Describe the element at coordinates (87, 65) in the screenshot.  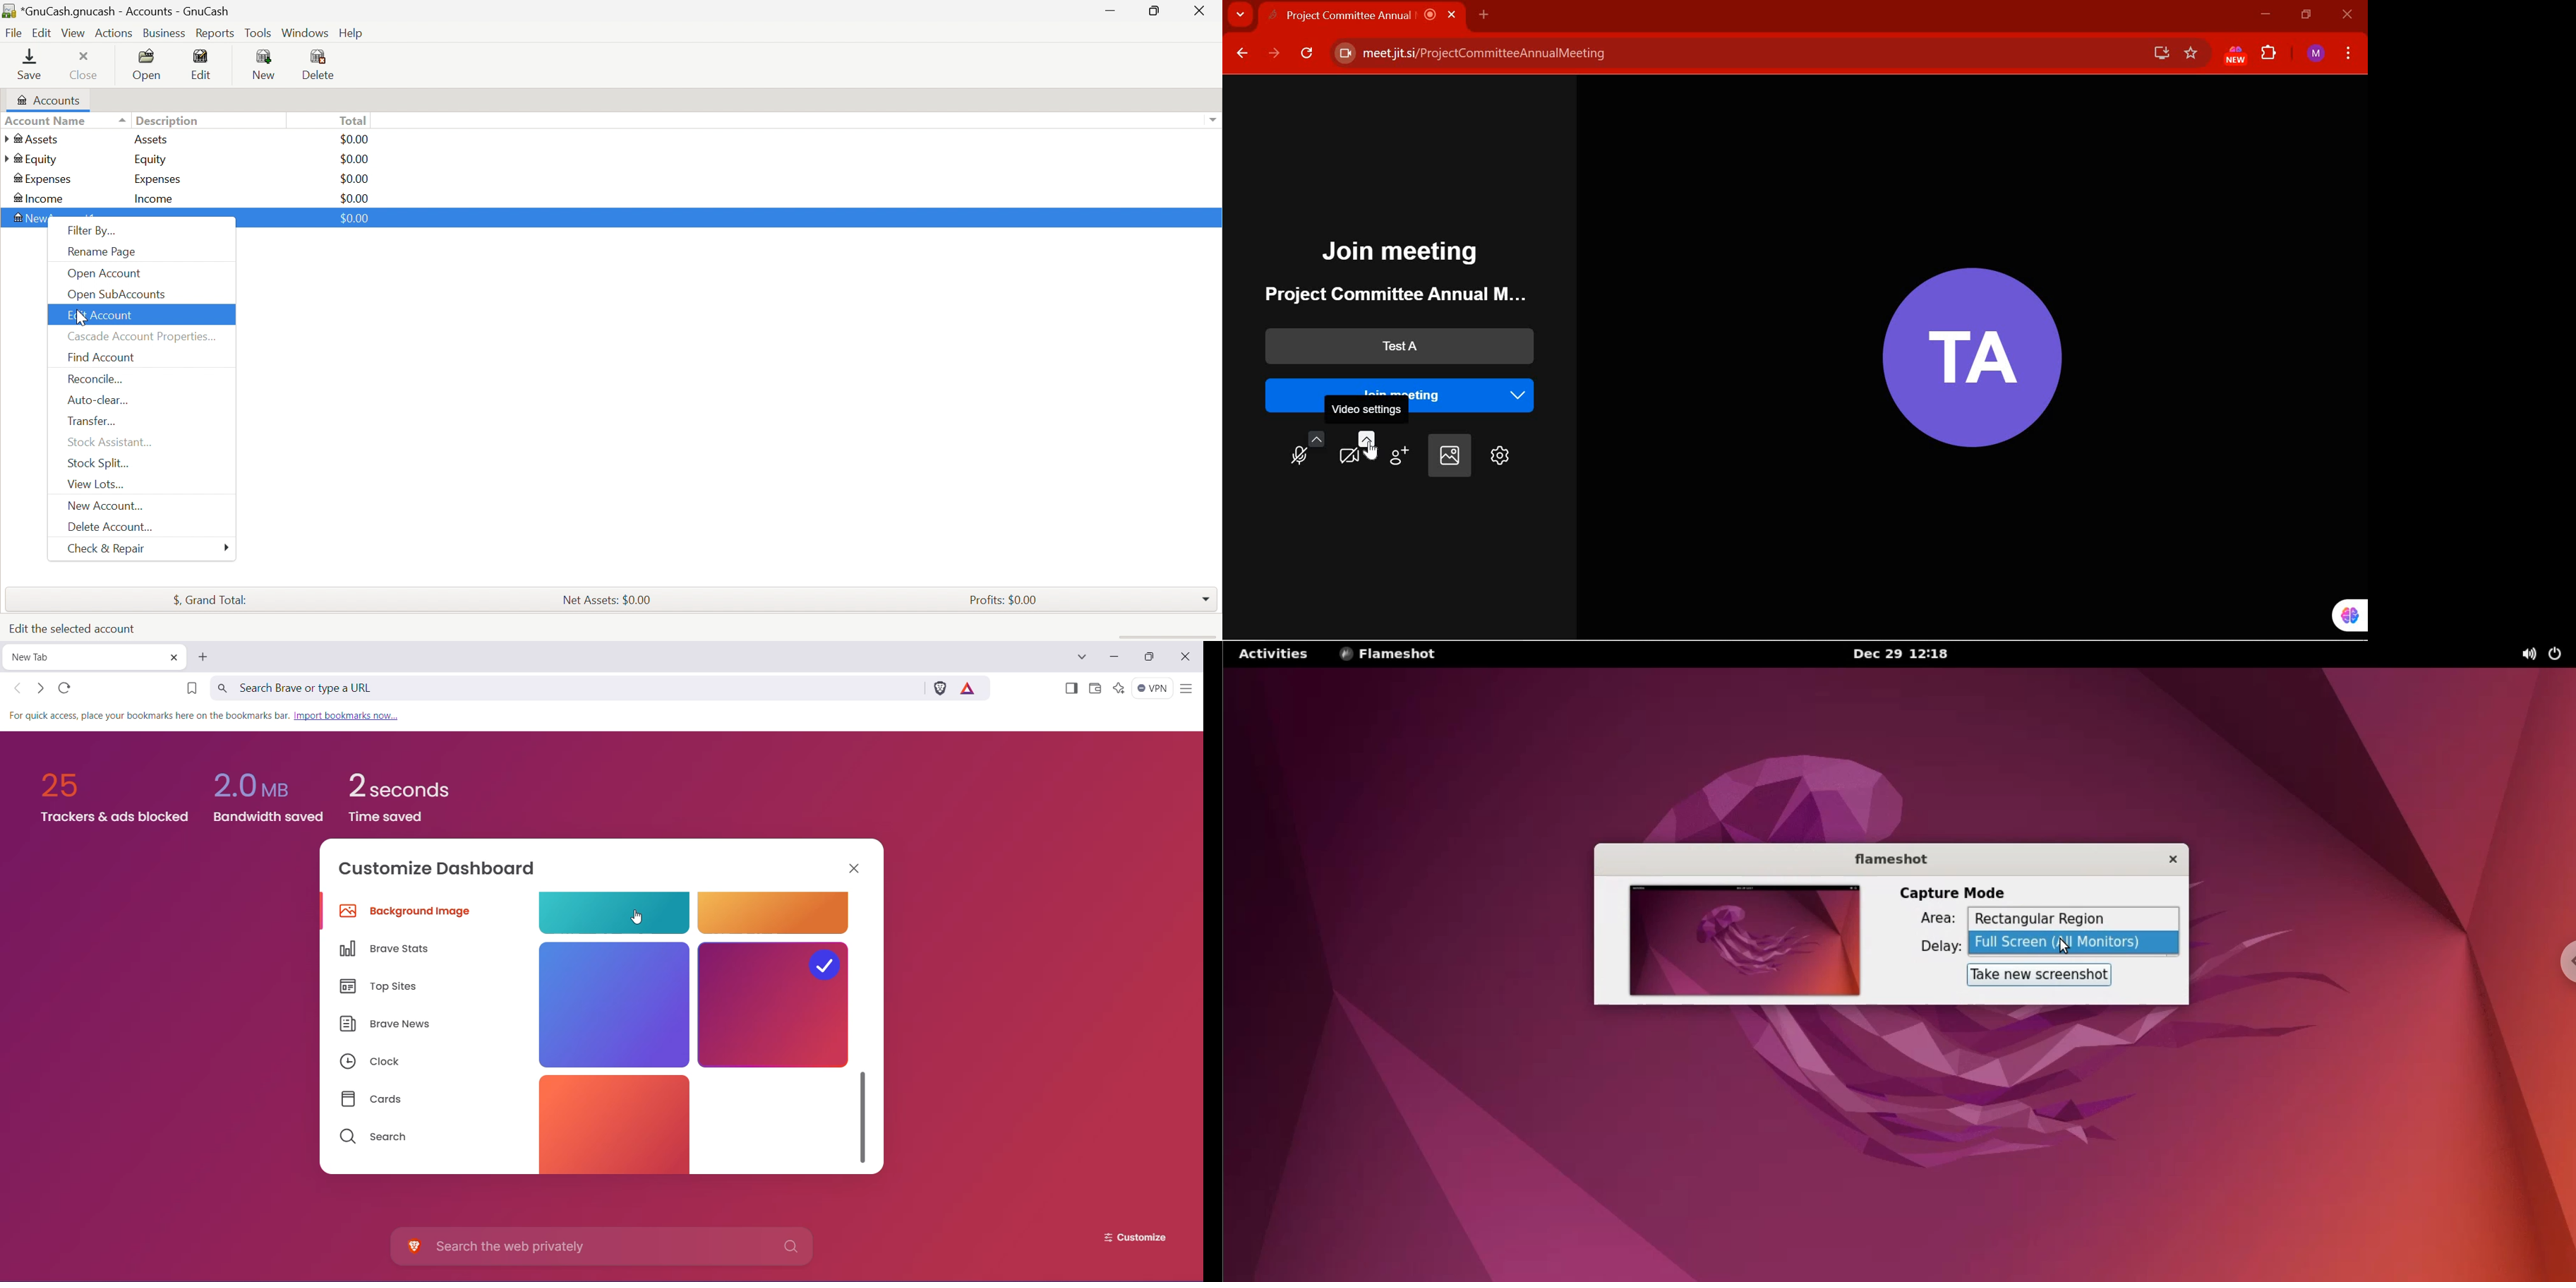
I see `Close` at that location.